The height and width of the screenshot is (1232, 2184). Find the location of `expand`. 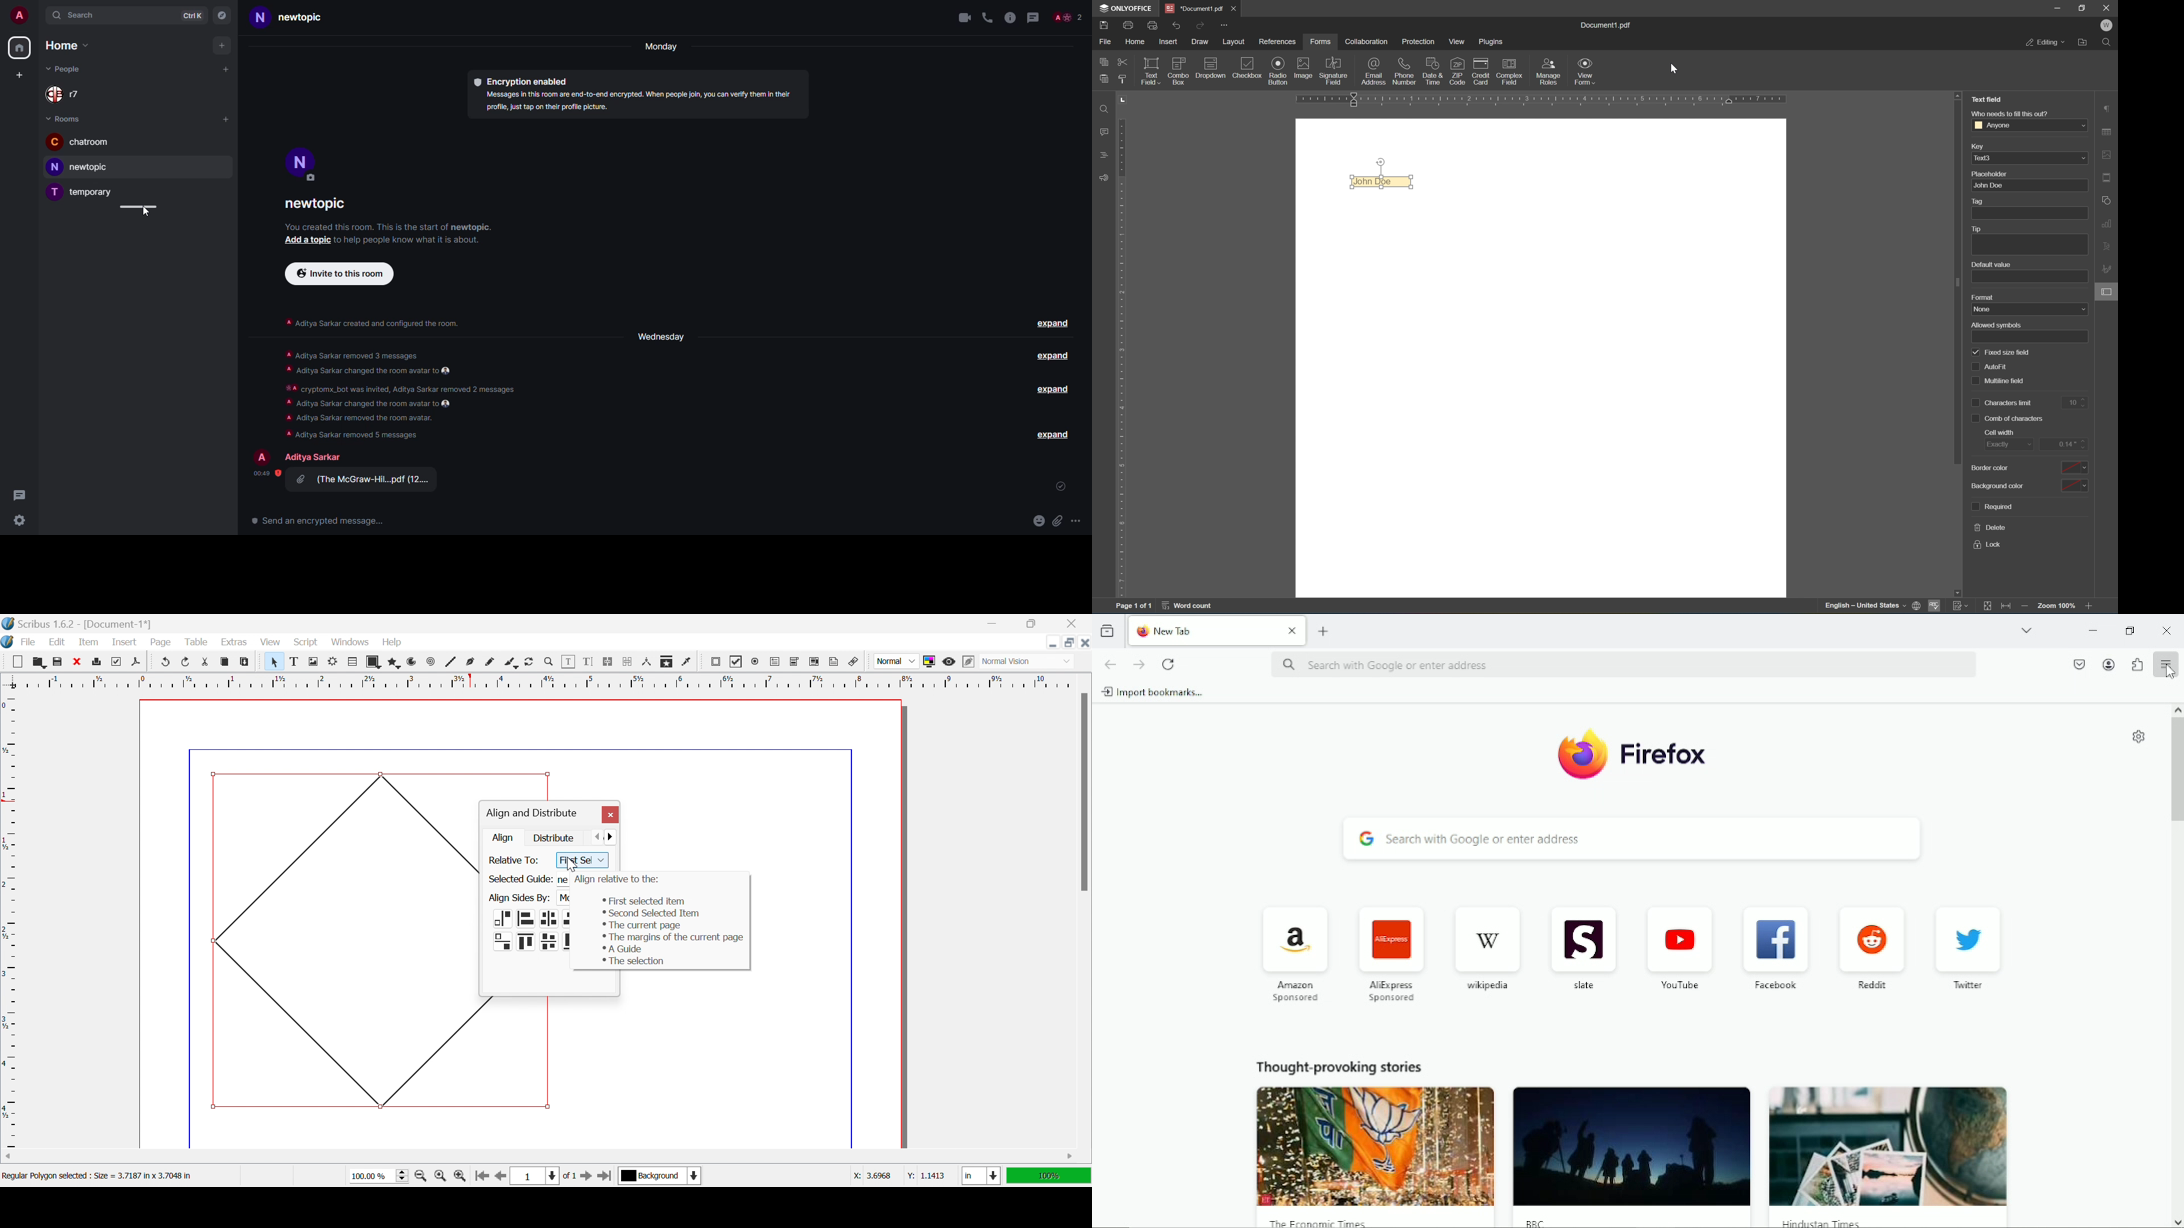

expand is located at coordinates (1053, 390).